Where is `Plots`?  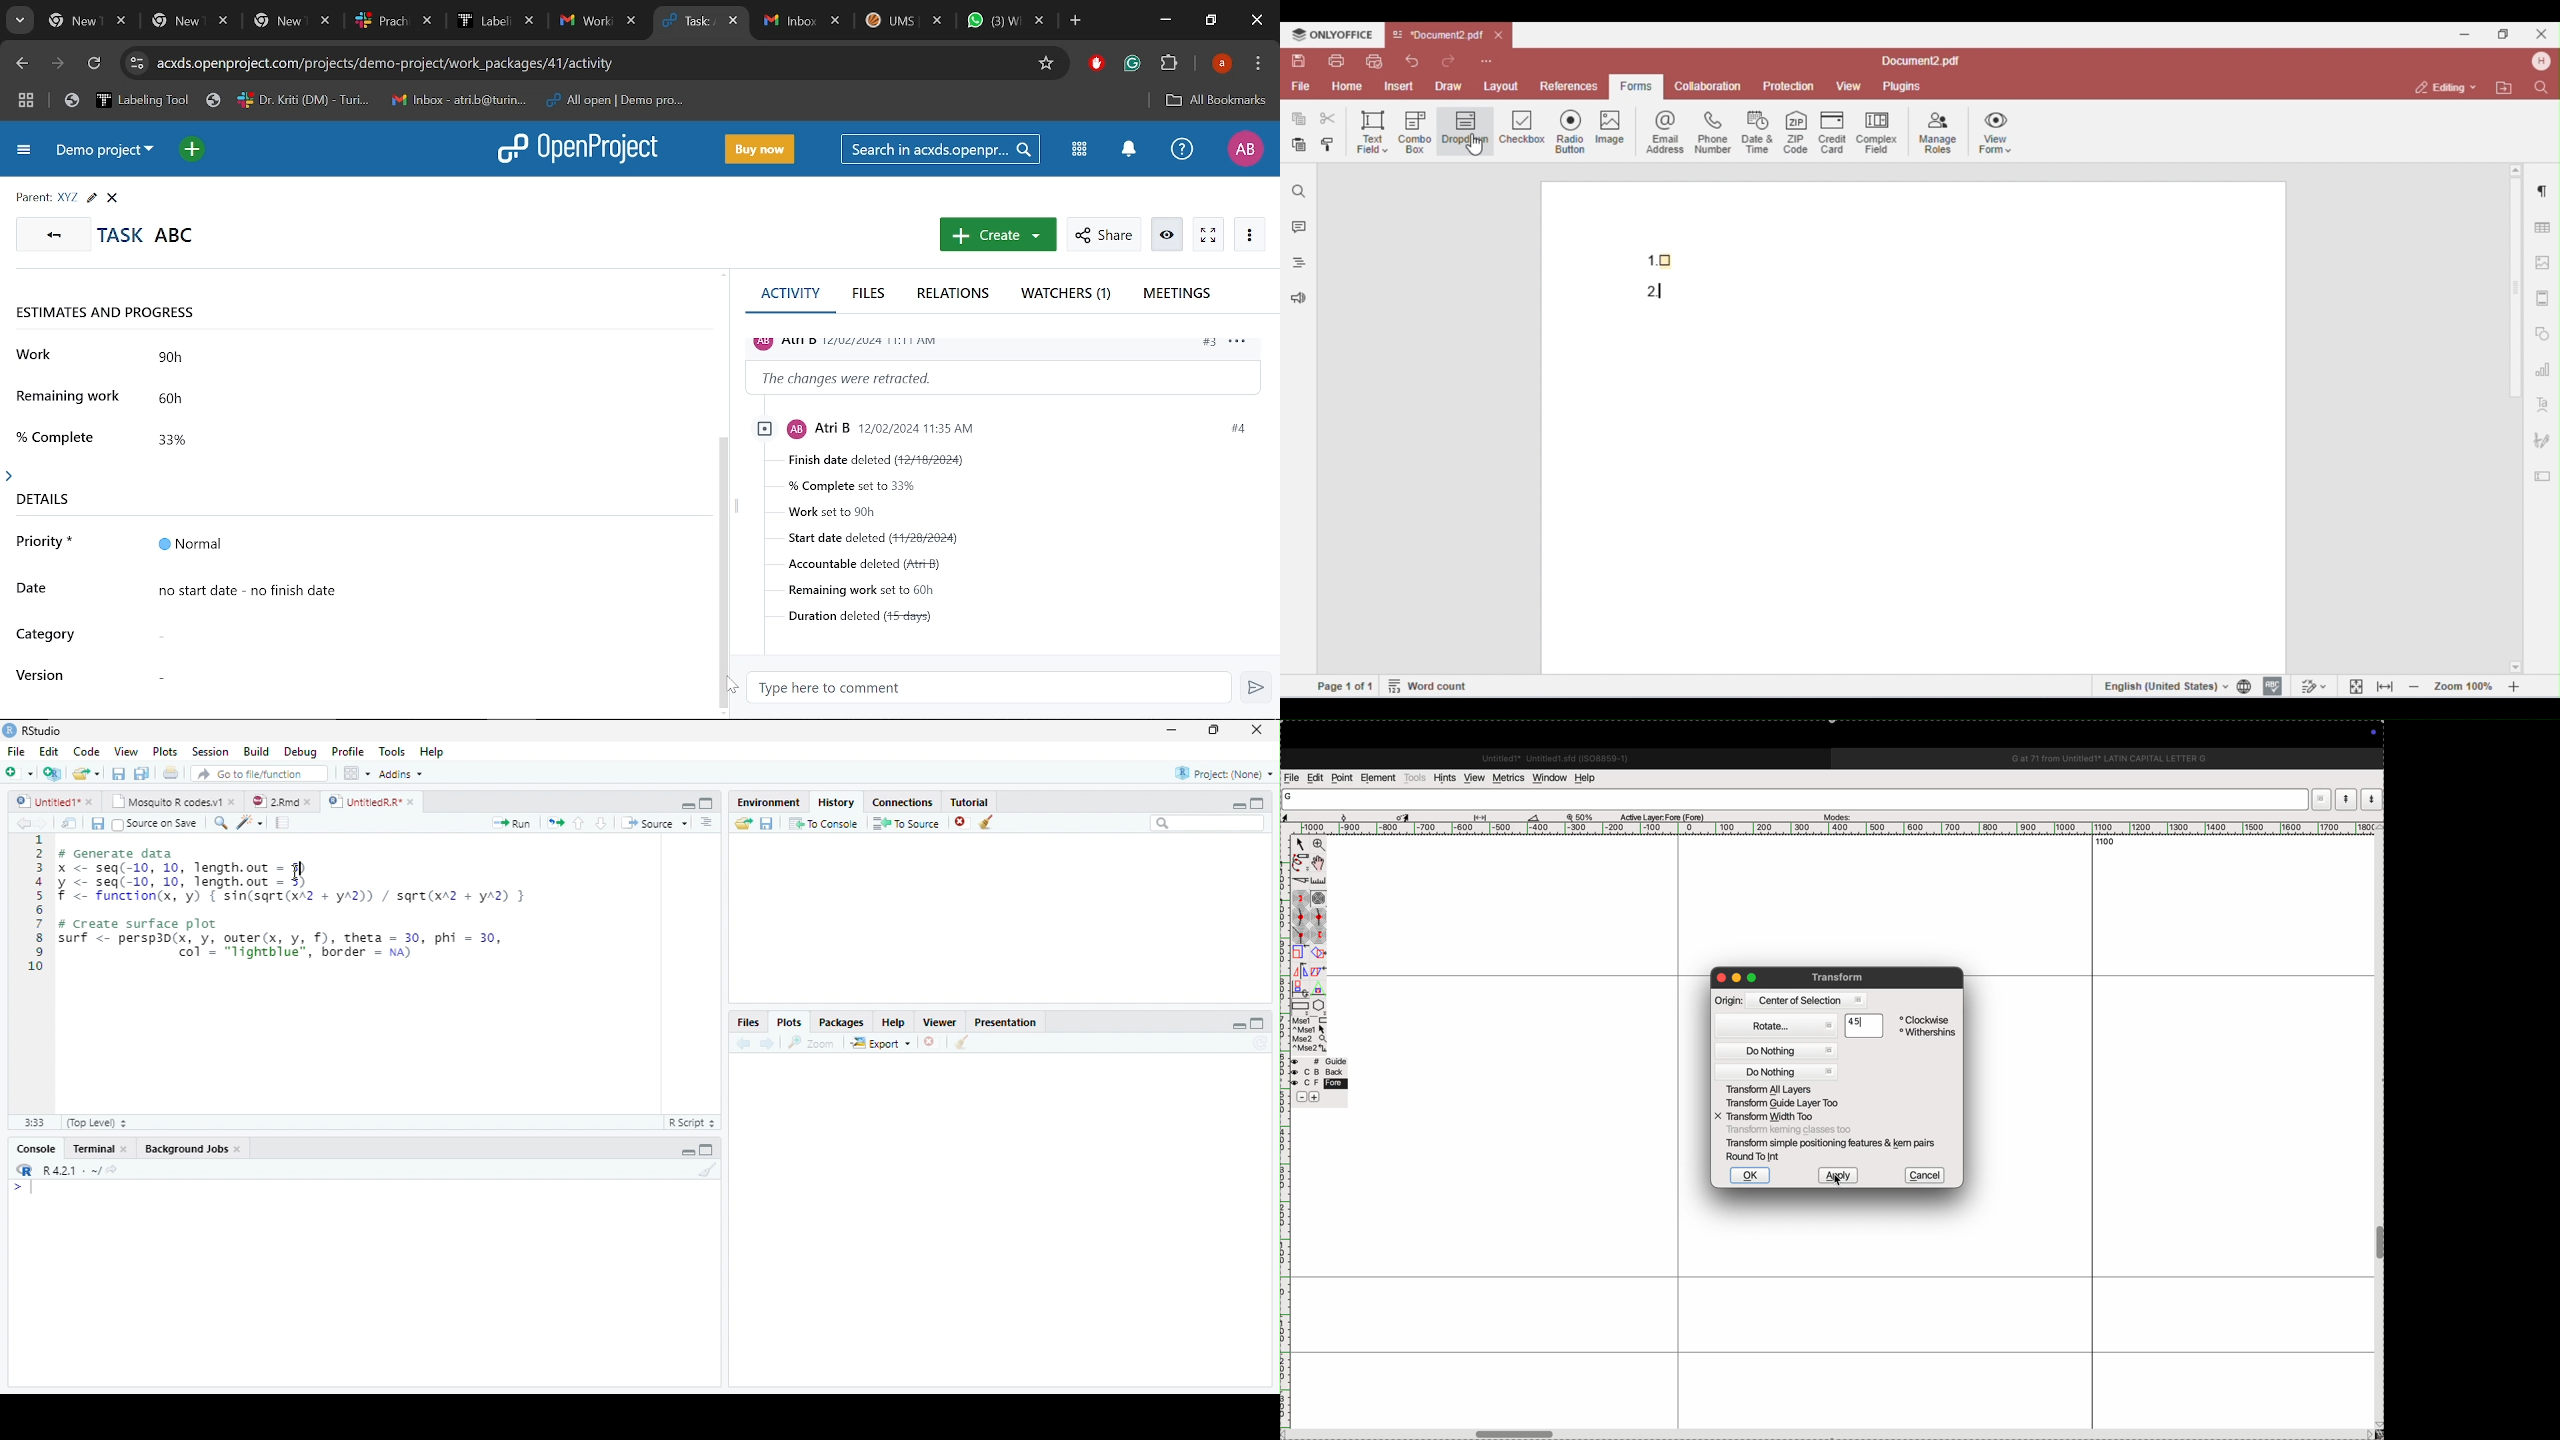 Plots is located at coordinates (164, 751).